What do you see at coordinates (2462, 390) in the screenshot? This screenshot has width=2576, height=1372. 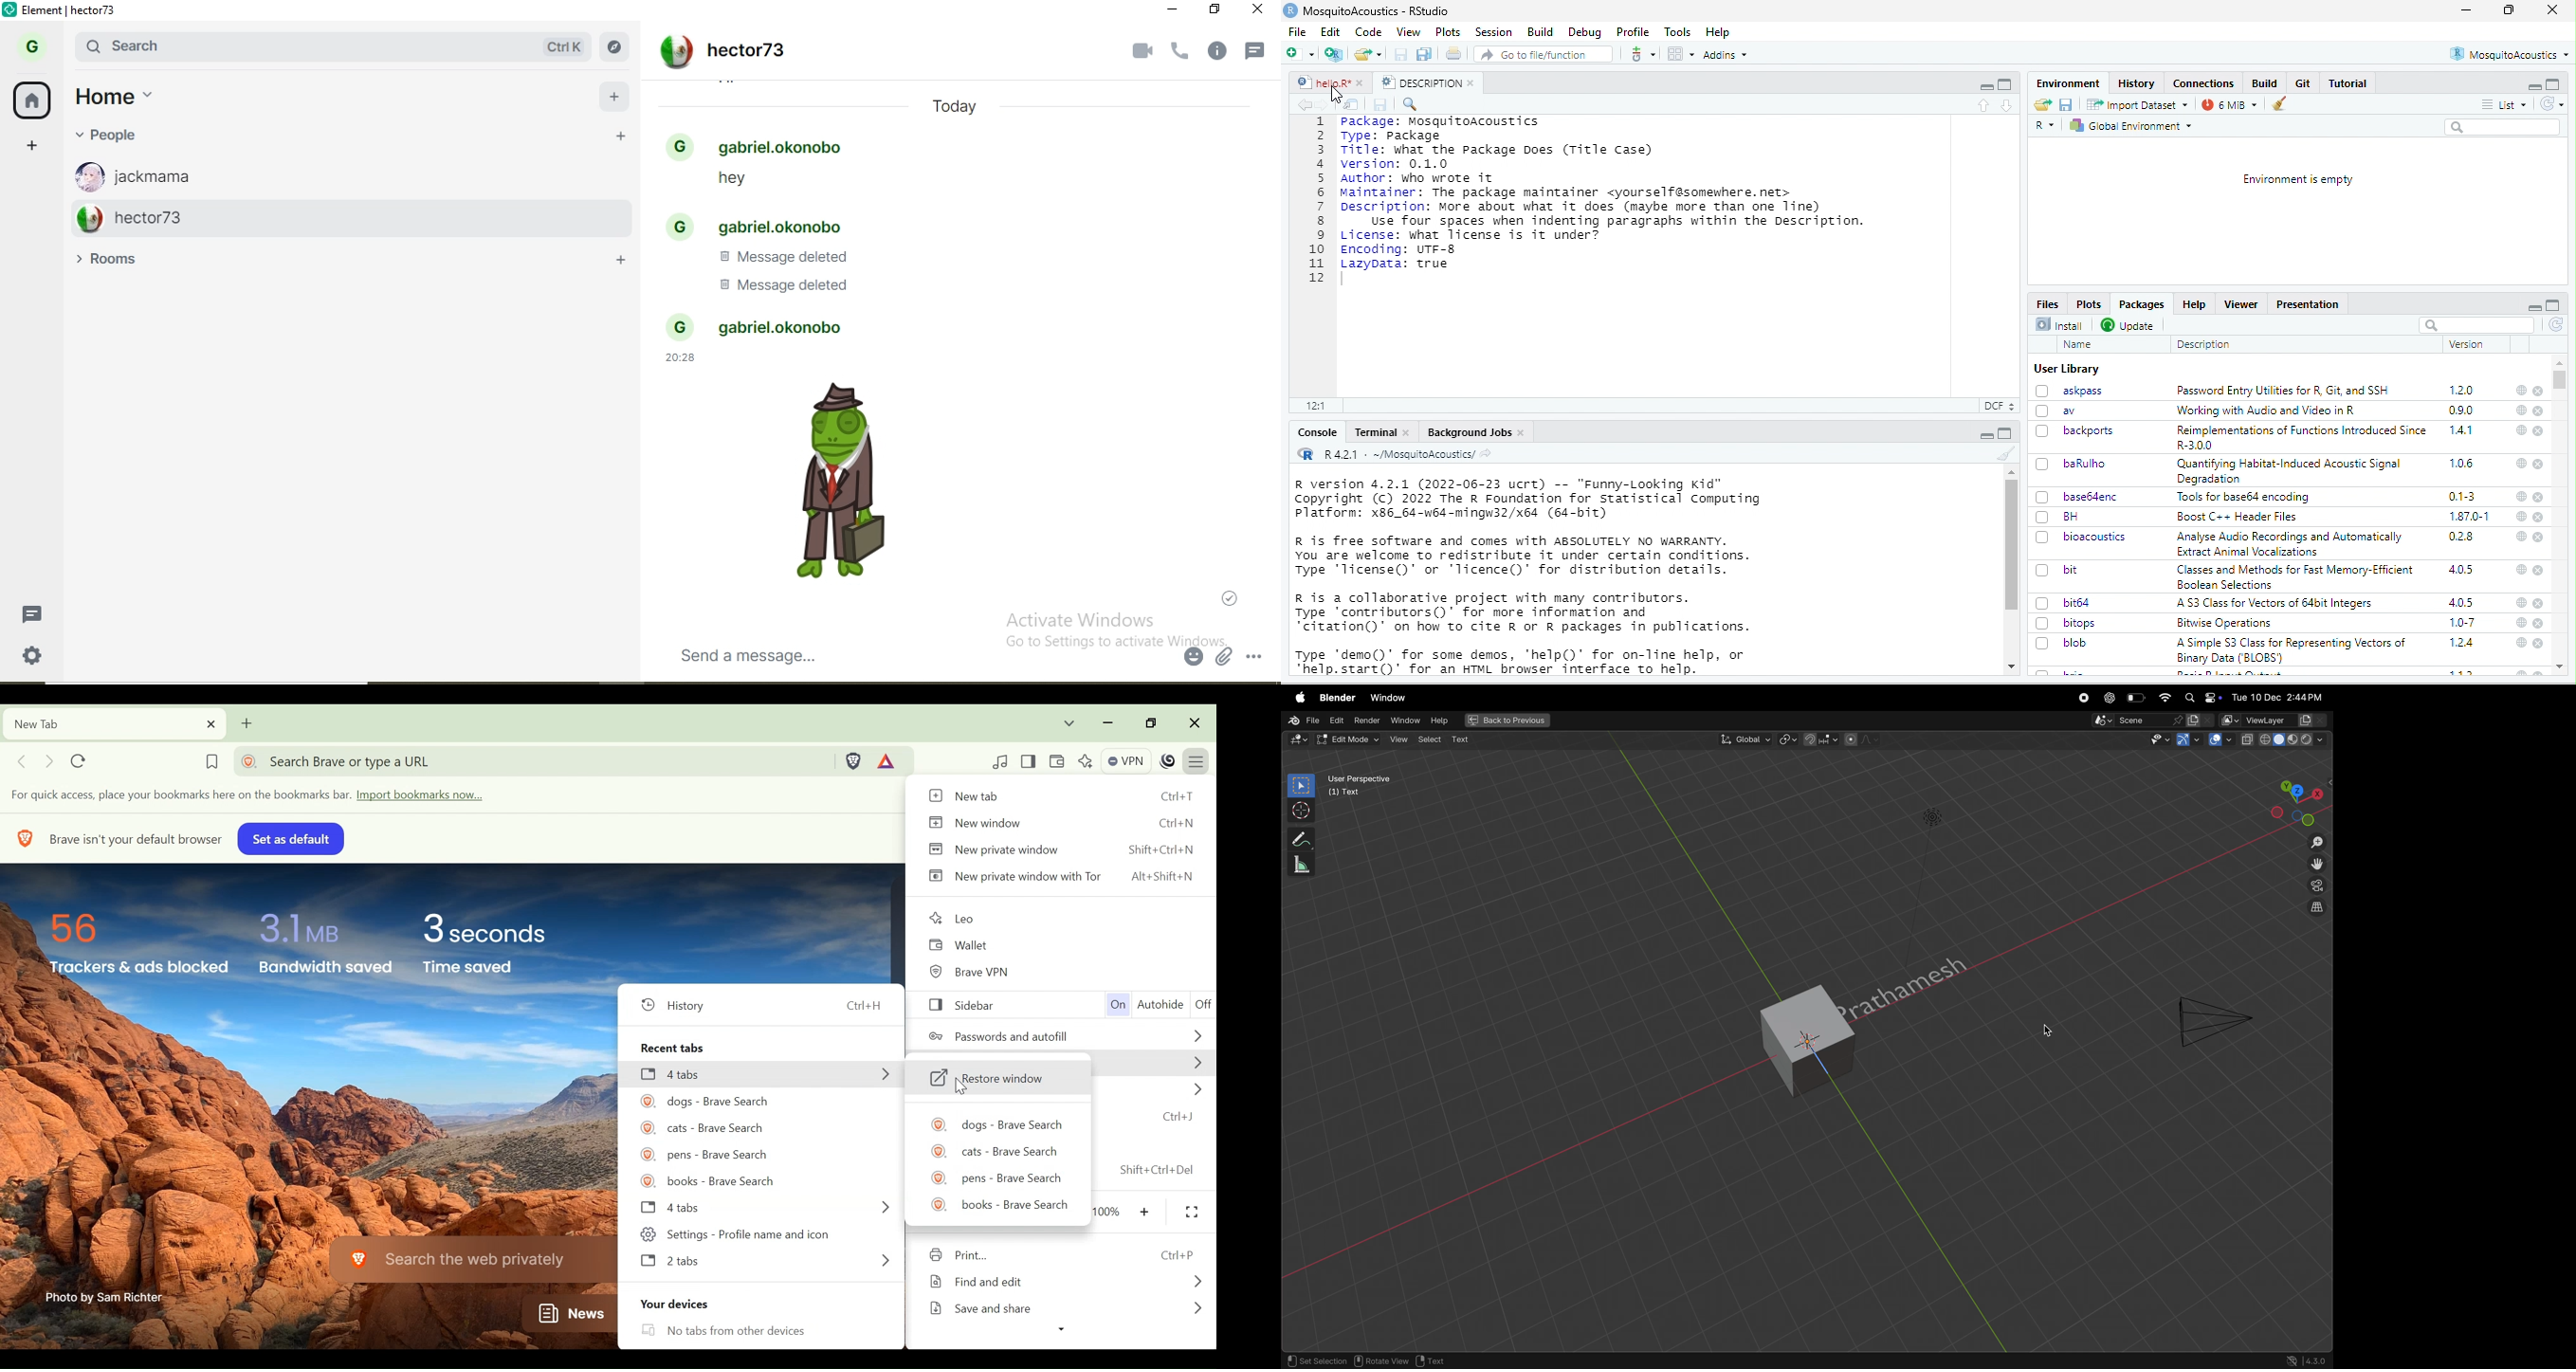 I see `1.2.0` at bounding box center [2462, 390].